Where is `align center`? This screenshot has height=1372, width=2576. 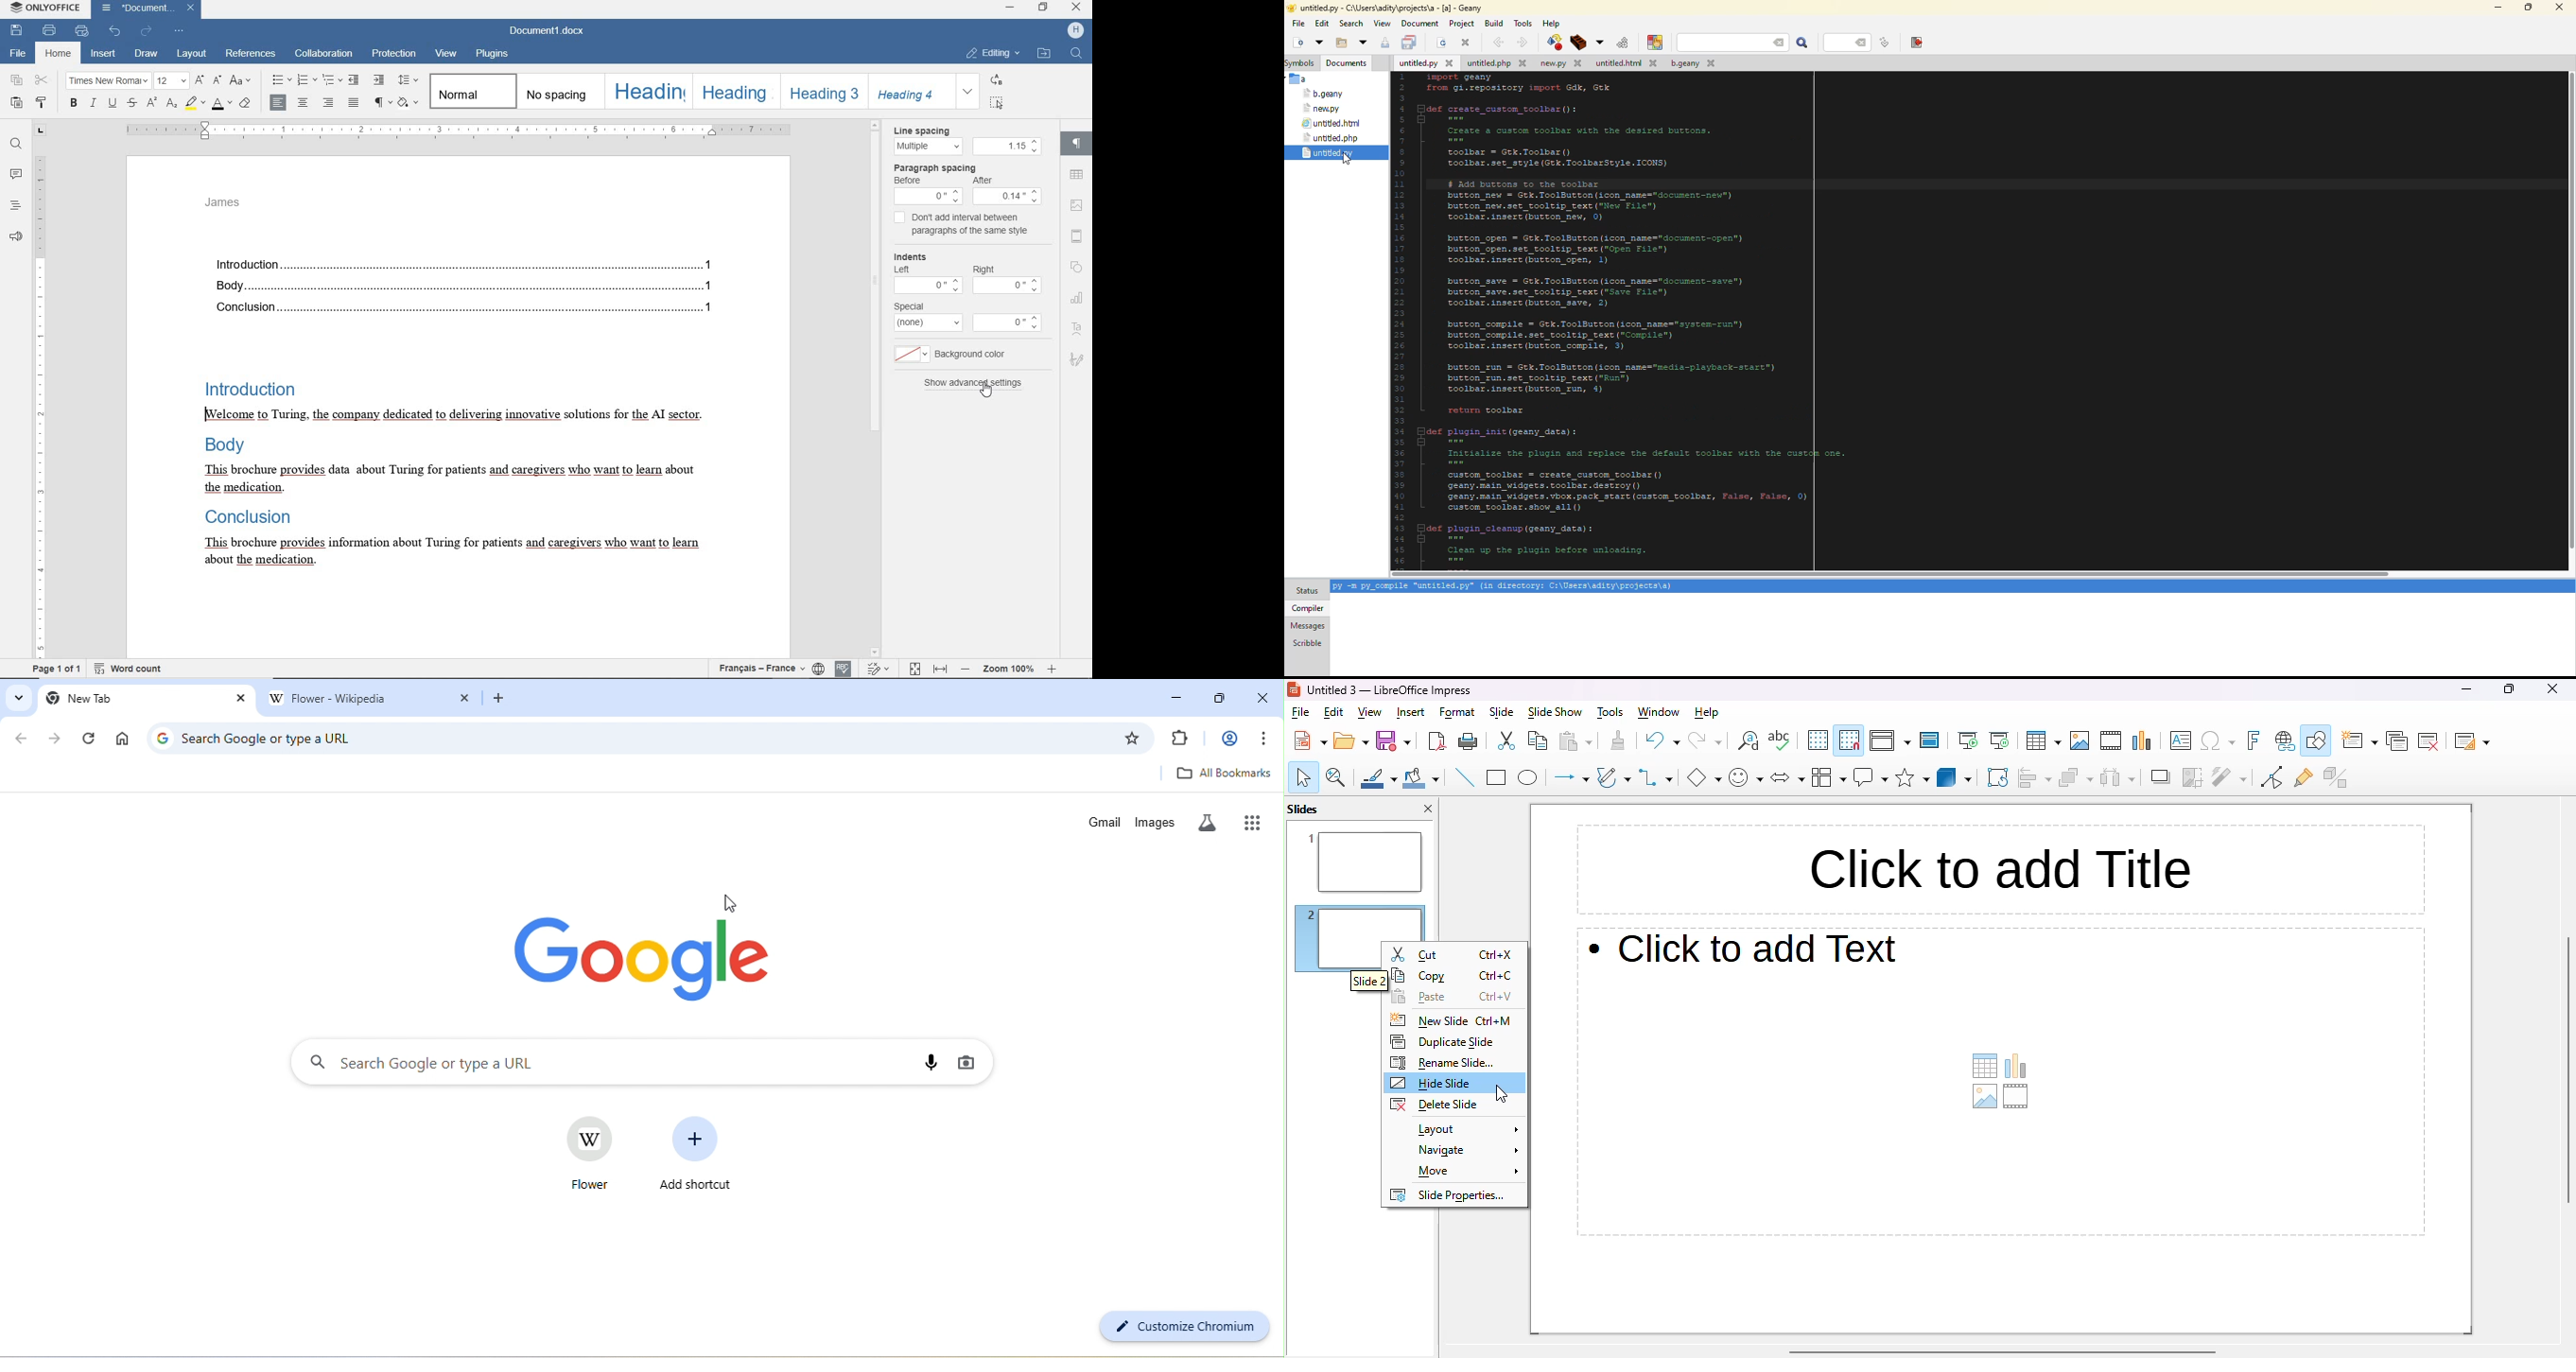
align center is located at coordinates (276, 101).